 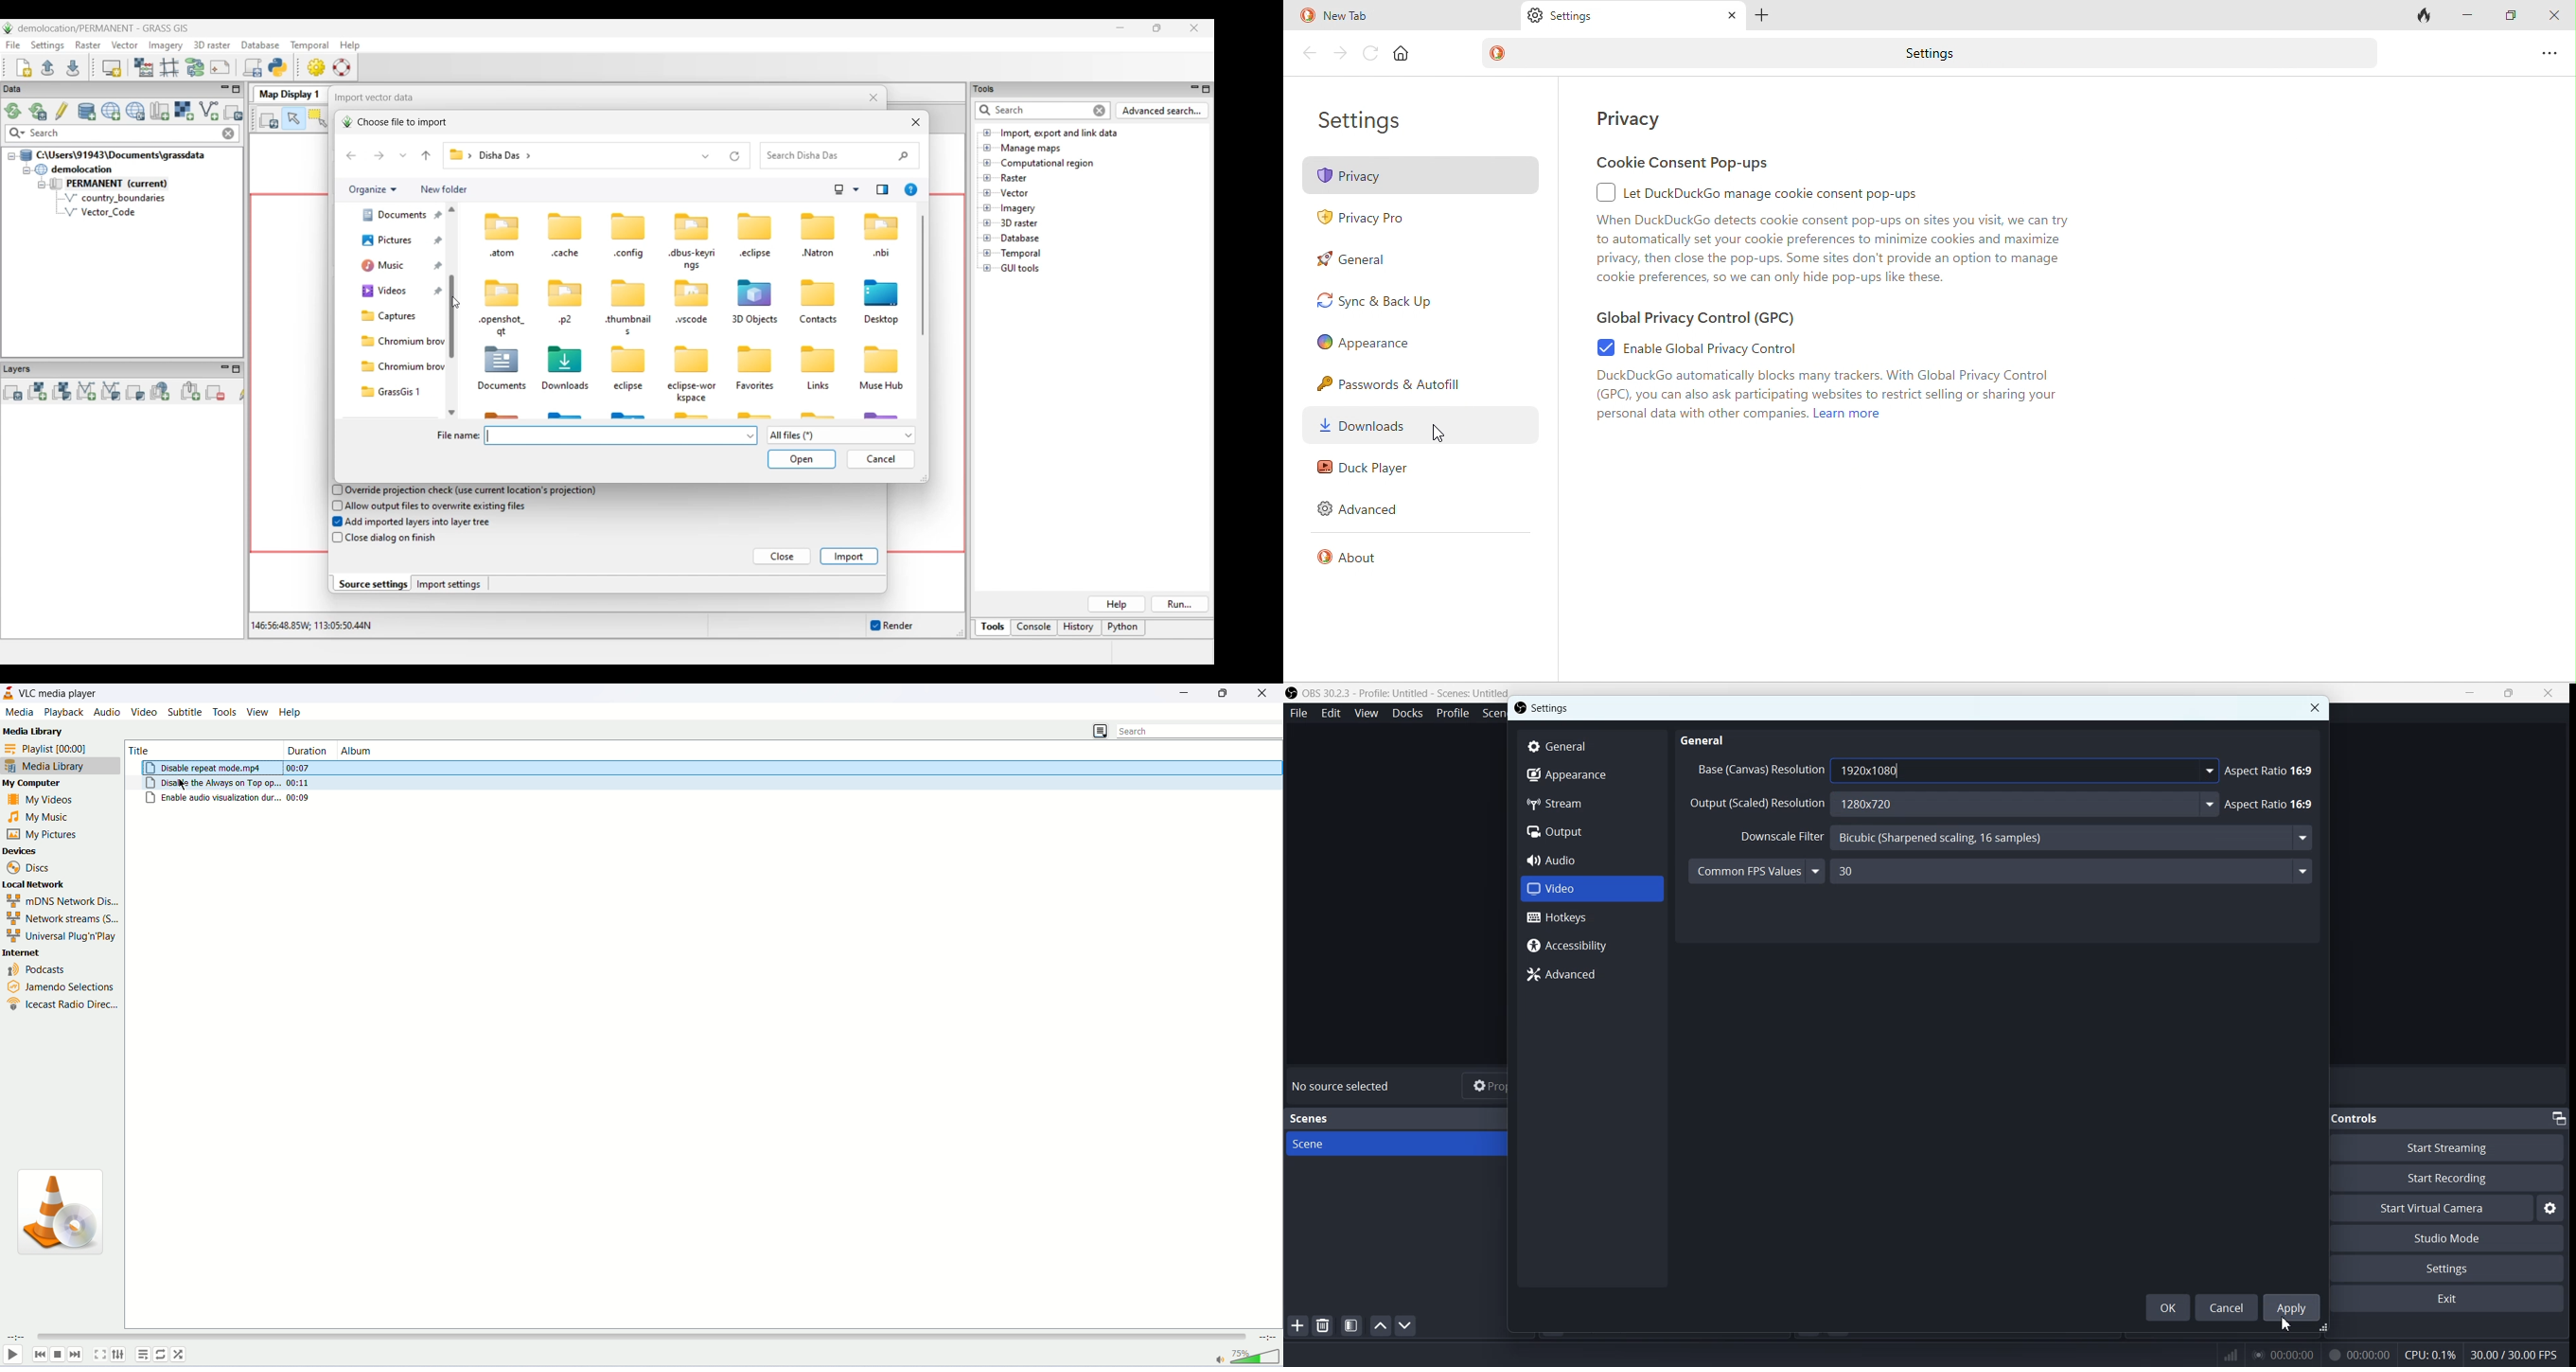 I want to click on change view, so click(x=1100, y=732).